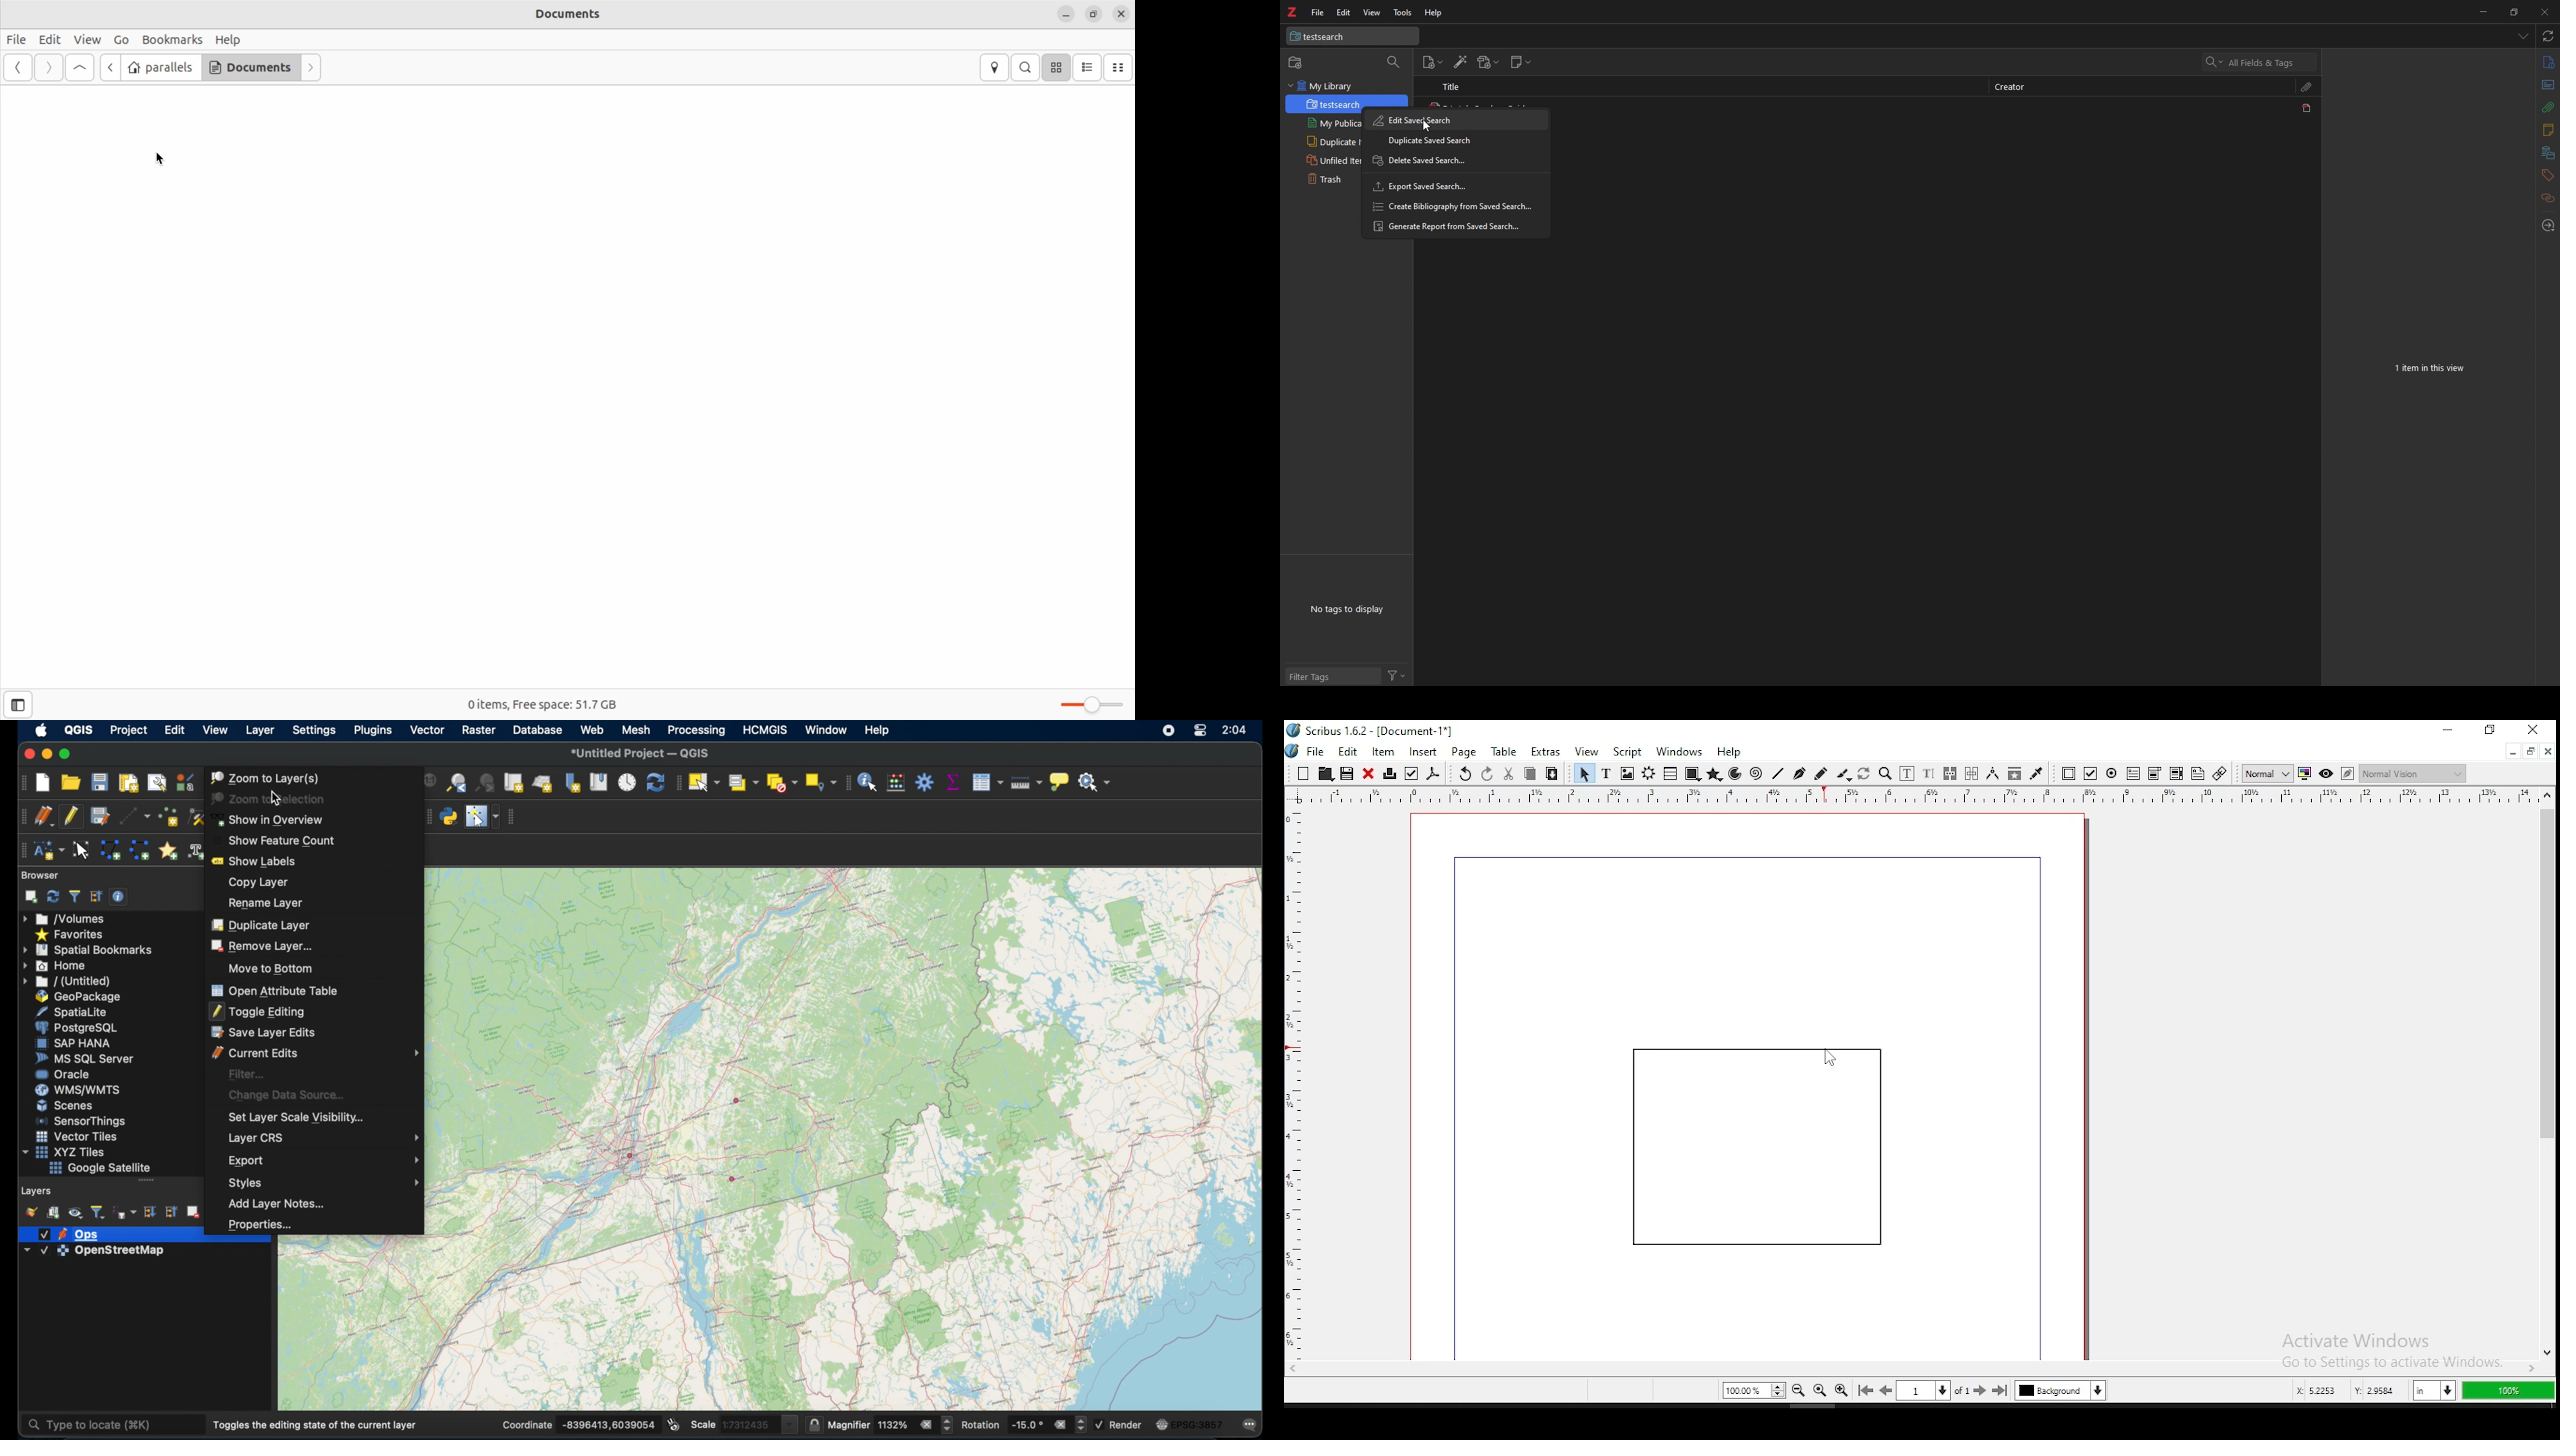 This screenshot has width=2576, height=1456. What do you see at coordinates (447, 817) in the screenshot?
I see `python console` at bounding box center [447, 817].